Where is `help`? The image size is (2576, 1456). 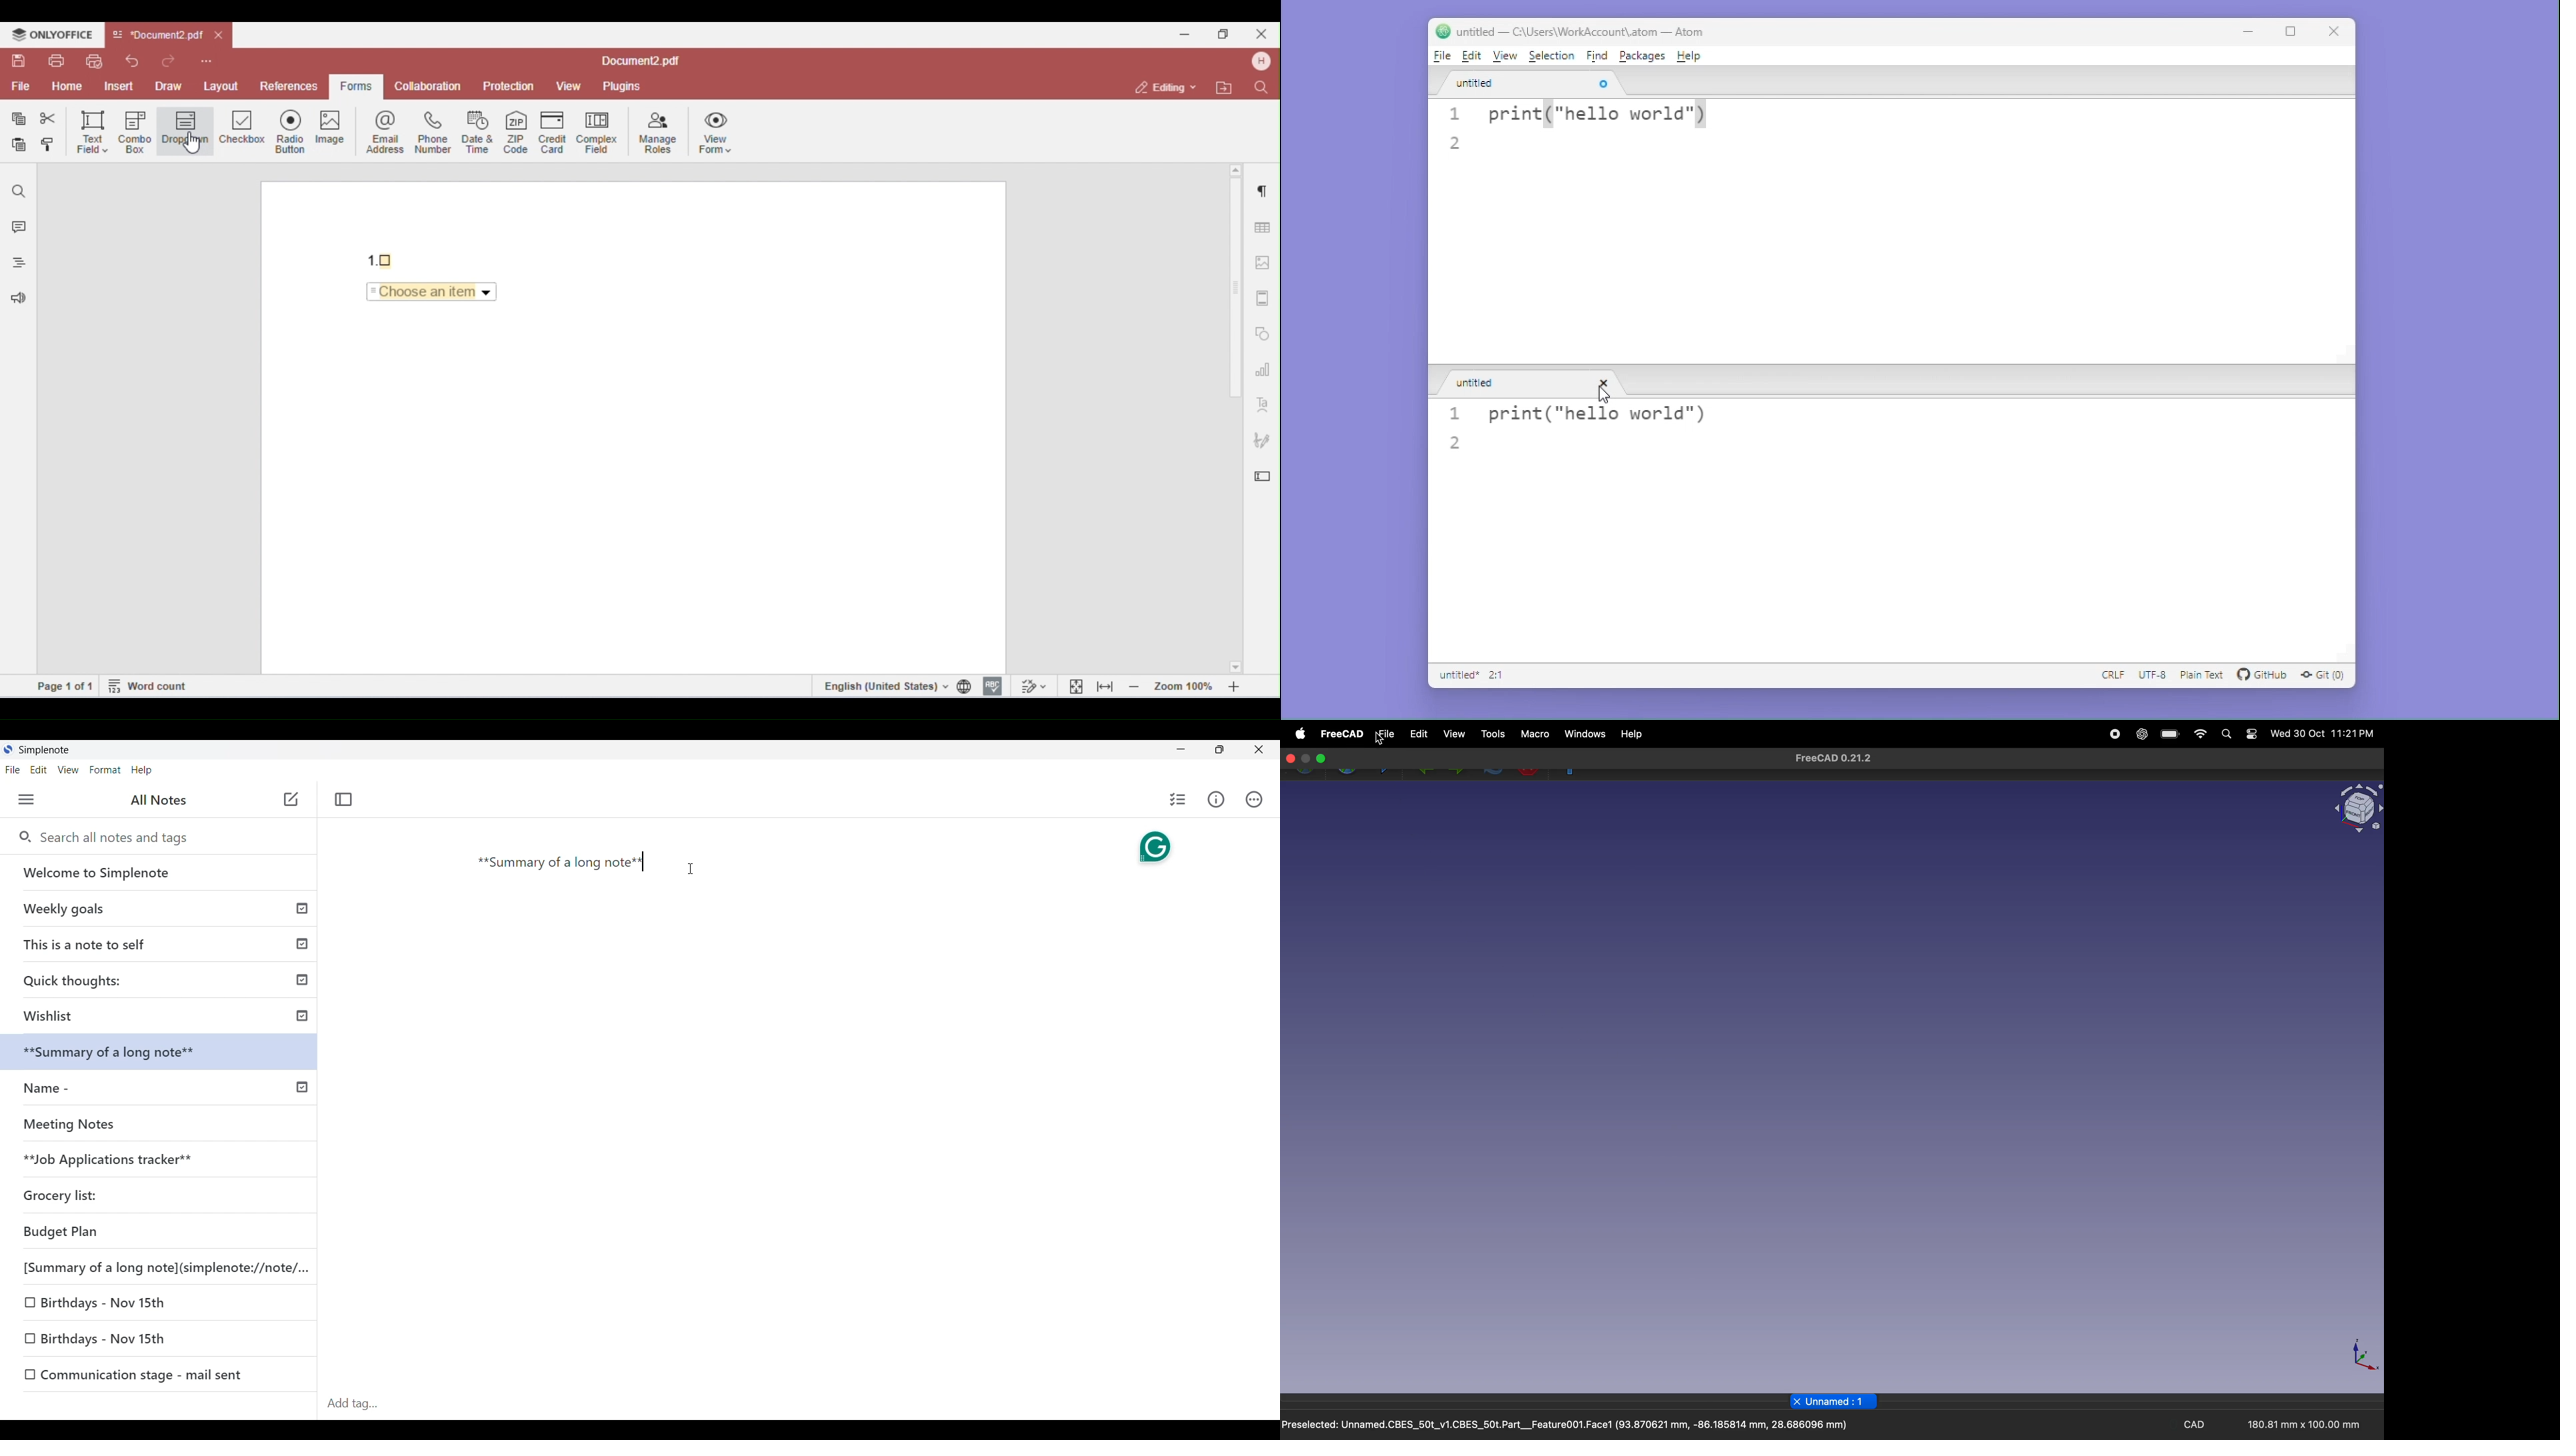 help is located at coordinates (1630, 734).